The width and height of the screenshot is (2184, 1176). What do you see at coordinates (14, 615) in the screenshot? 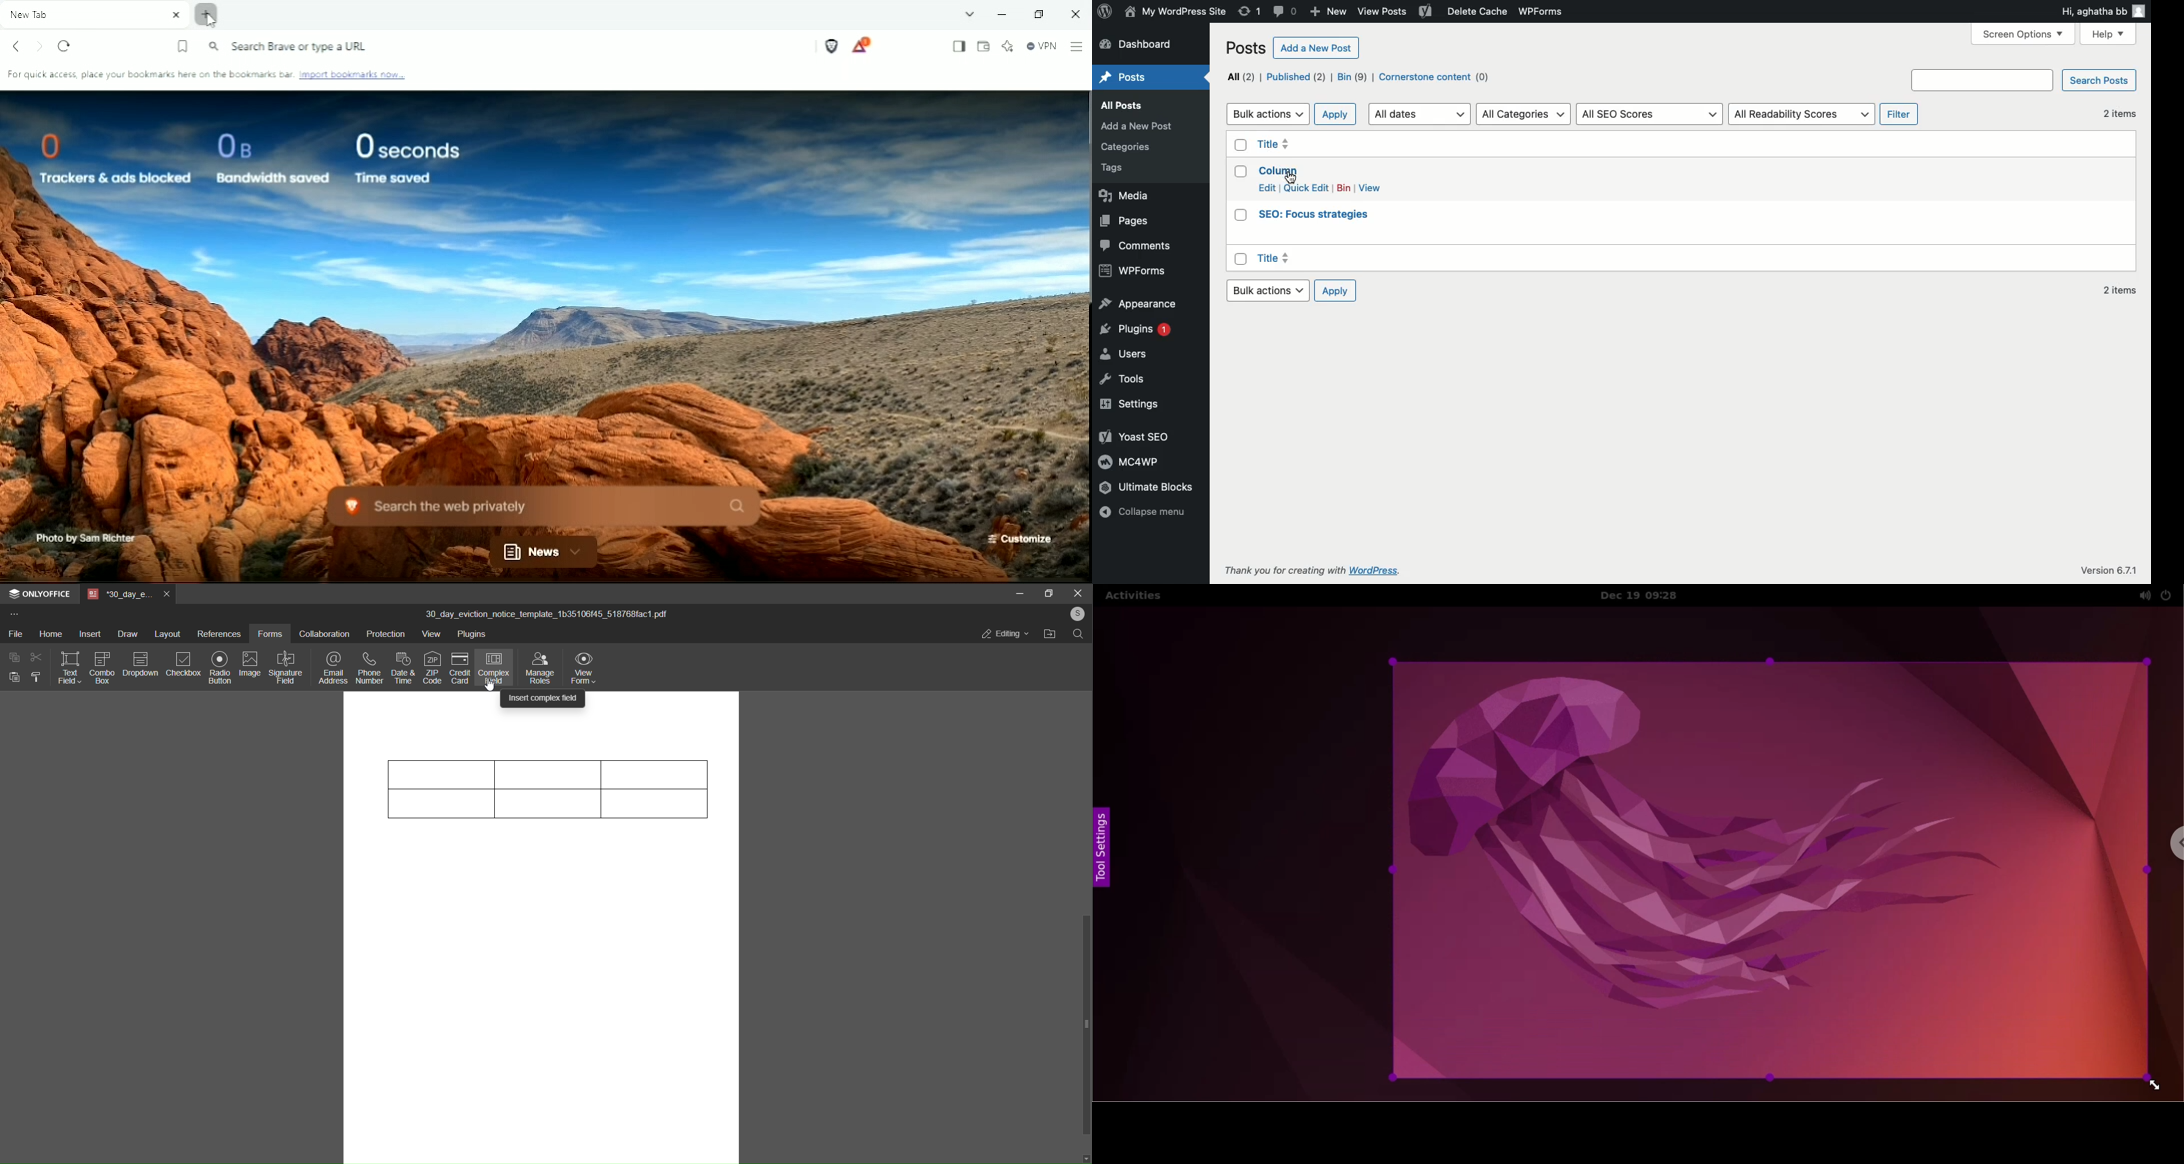
I see `more` at bounding box center [14, 615].